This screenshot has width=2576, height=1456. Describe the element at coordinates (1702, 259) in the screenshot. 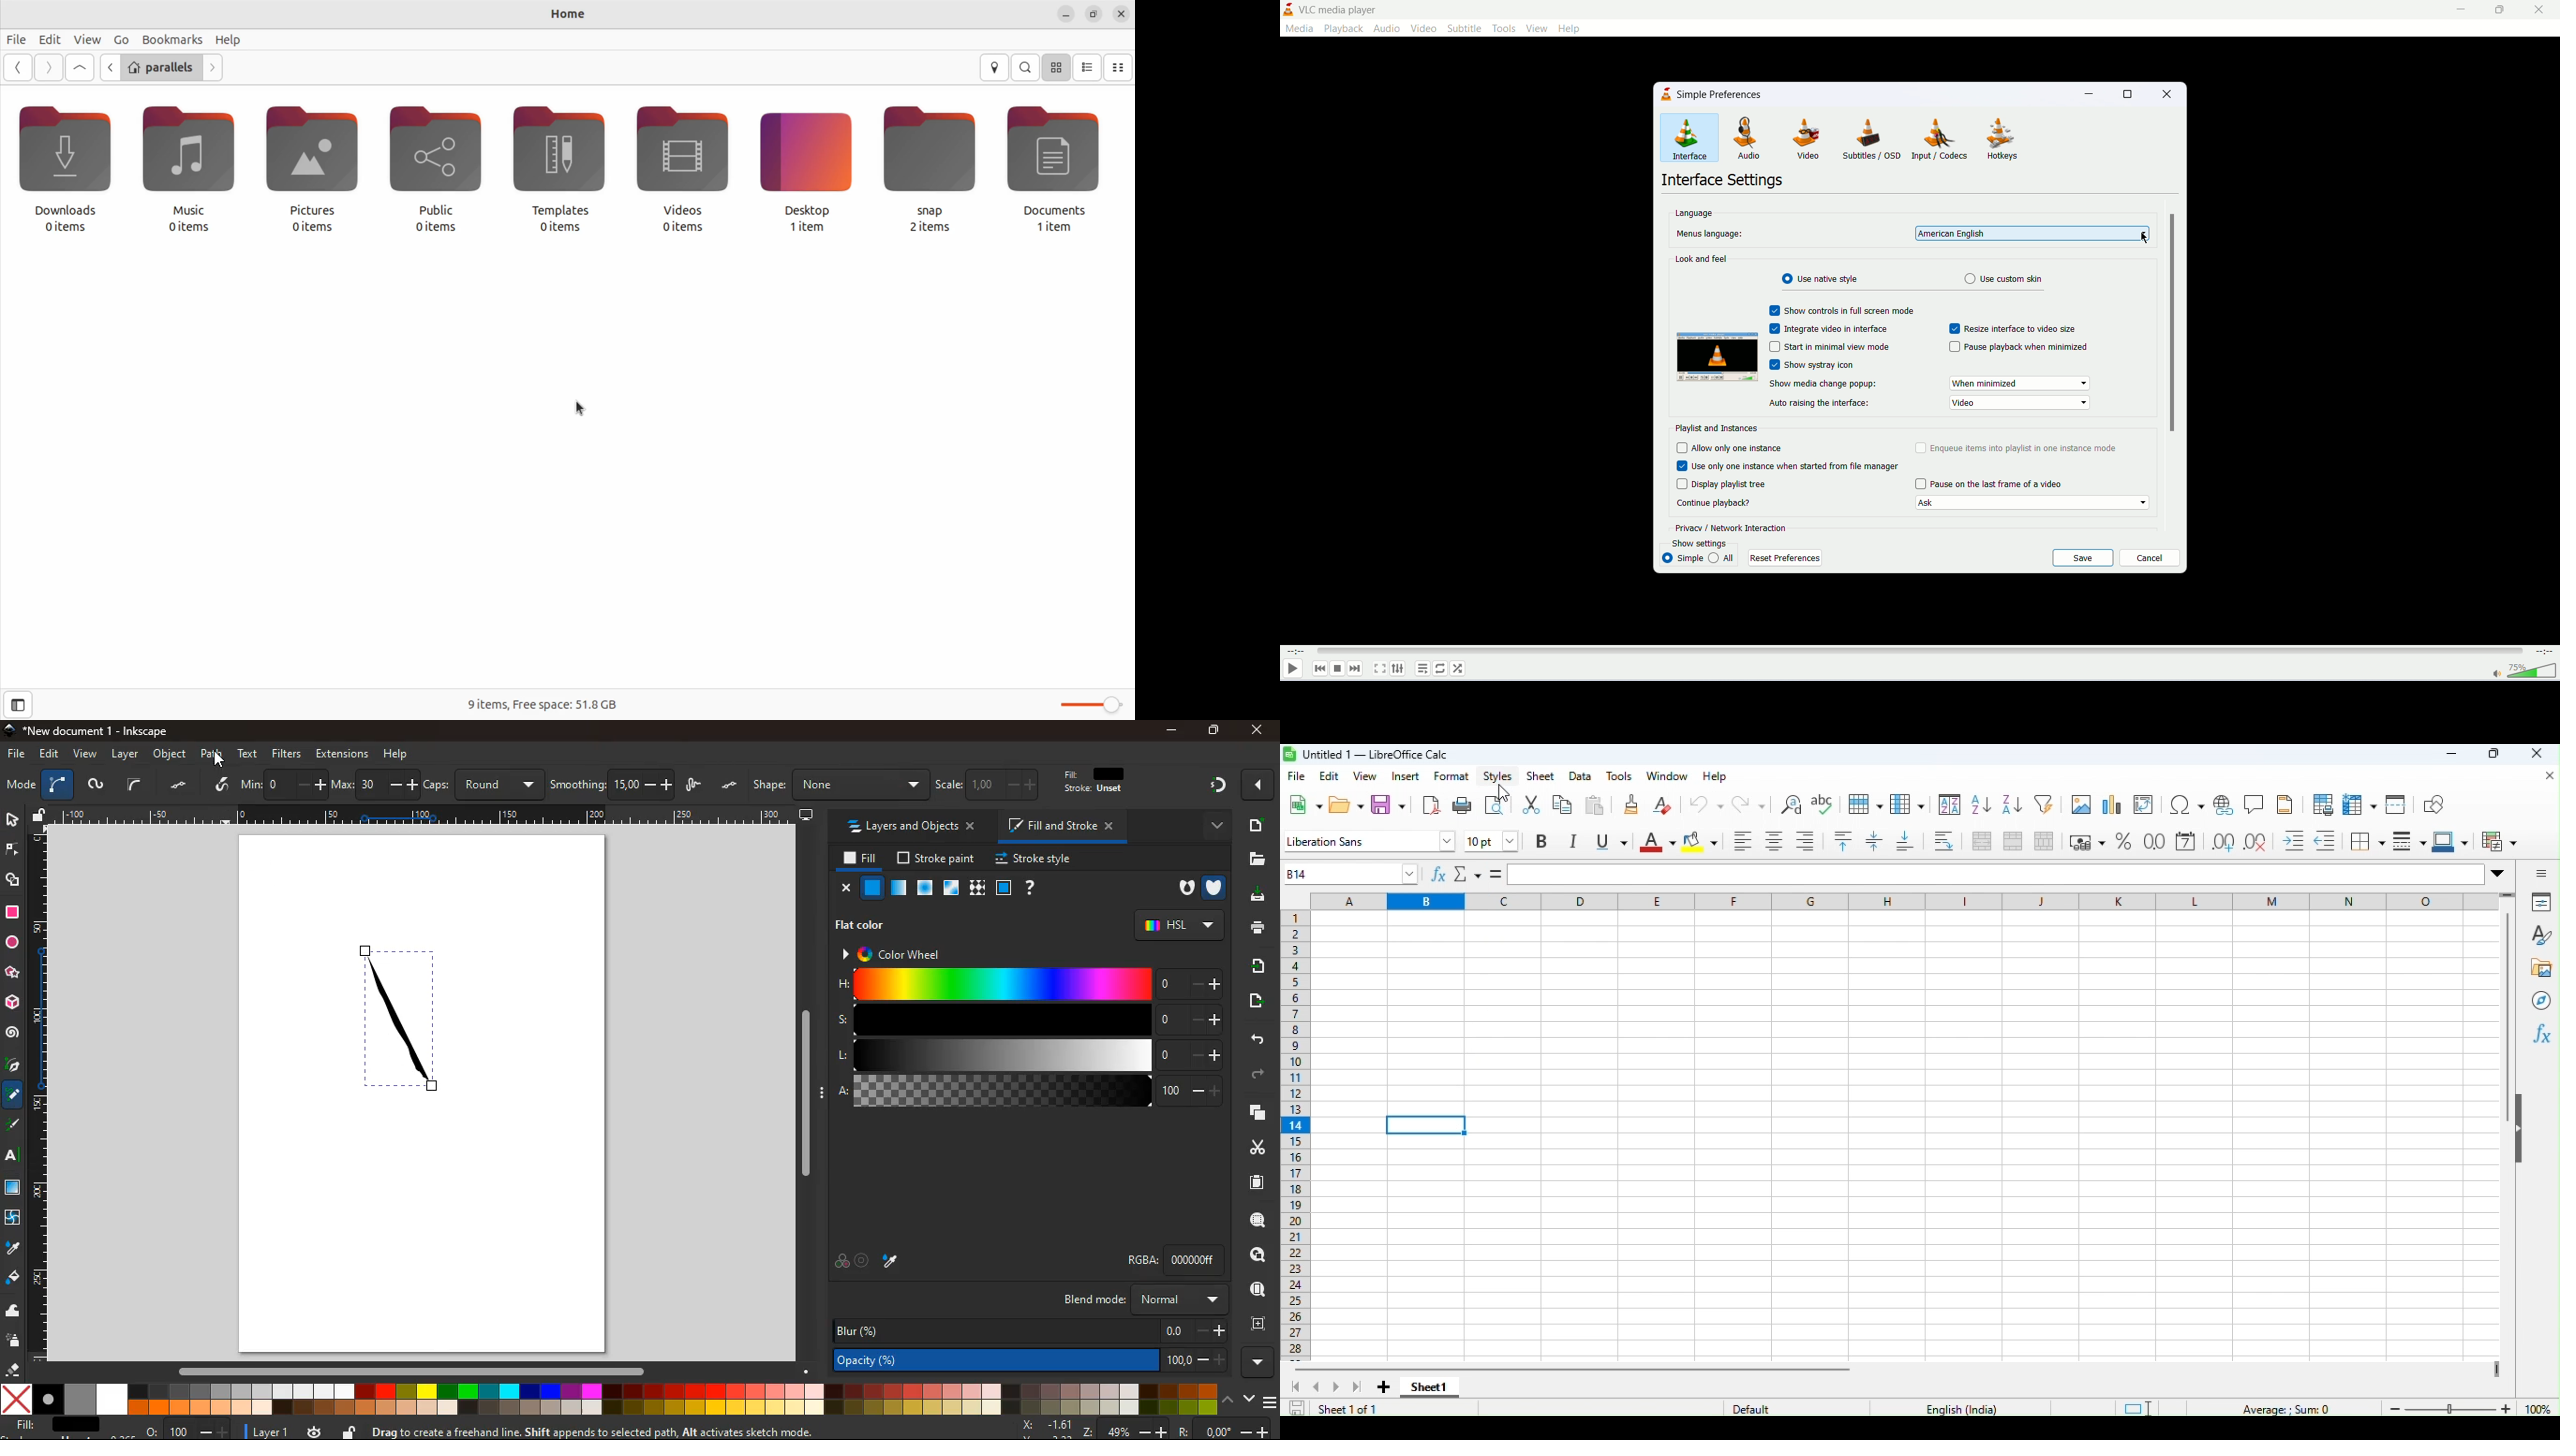

I see `look and feel` at that location.